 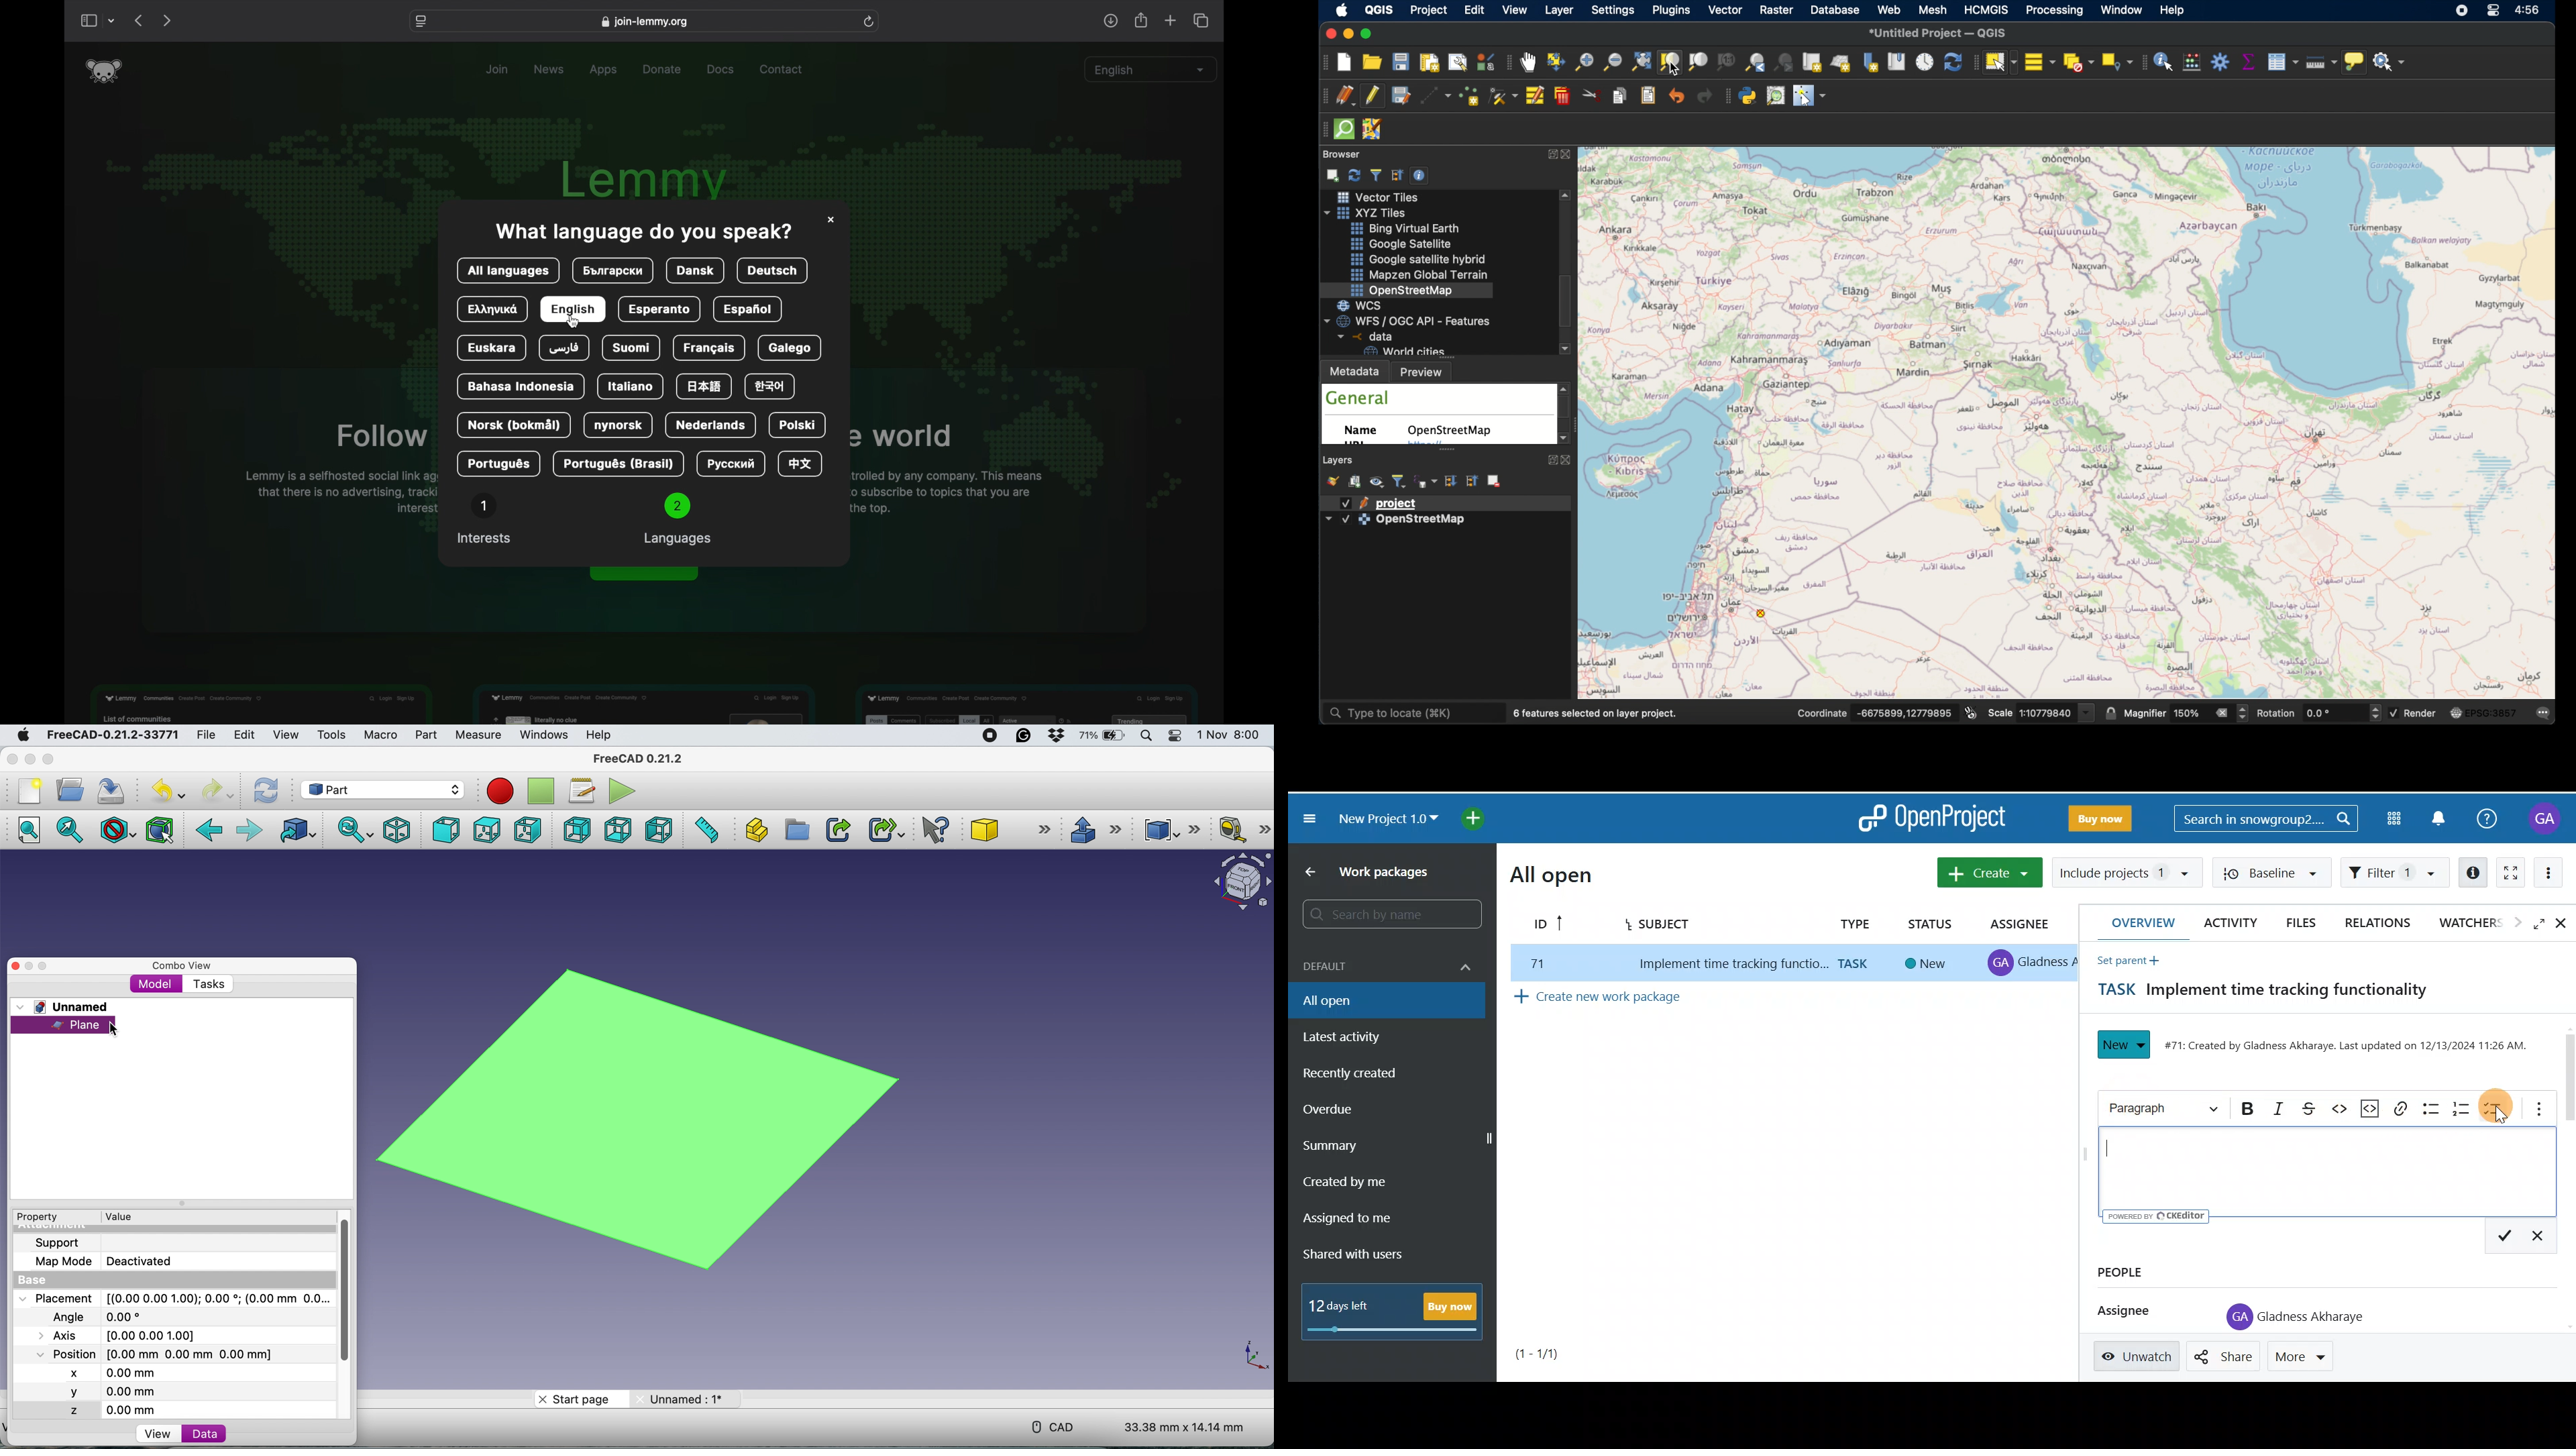 What do you see at coordinates (2512, 873) in the screenshot?
I see `Activate zen mode` at bounding box center [2512, 873].